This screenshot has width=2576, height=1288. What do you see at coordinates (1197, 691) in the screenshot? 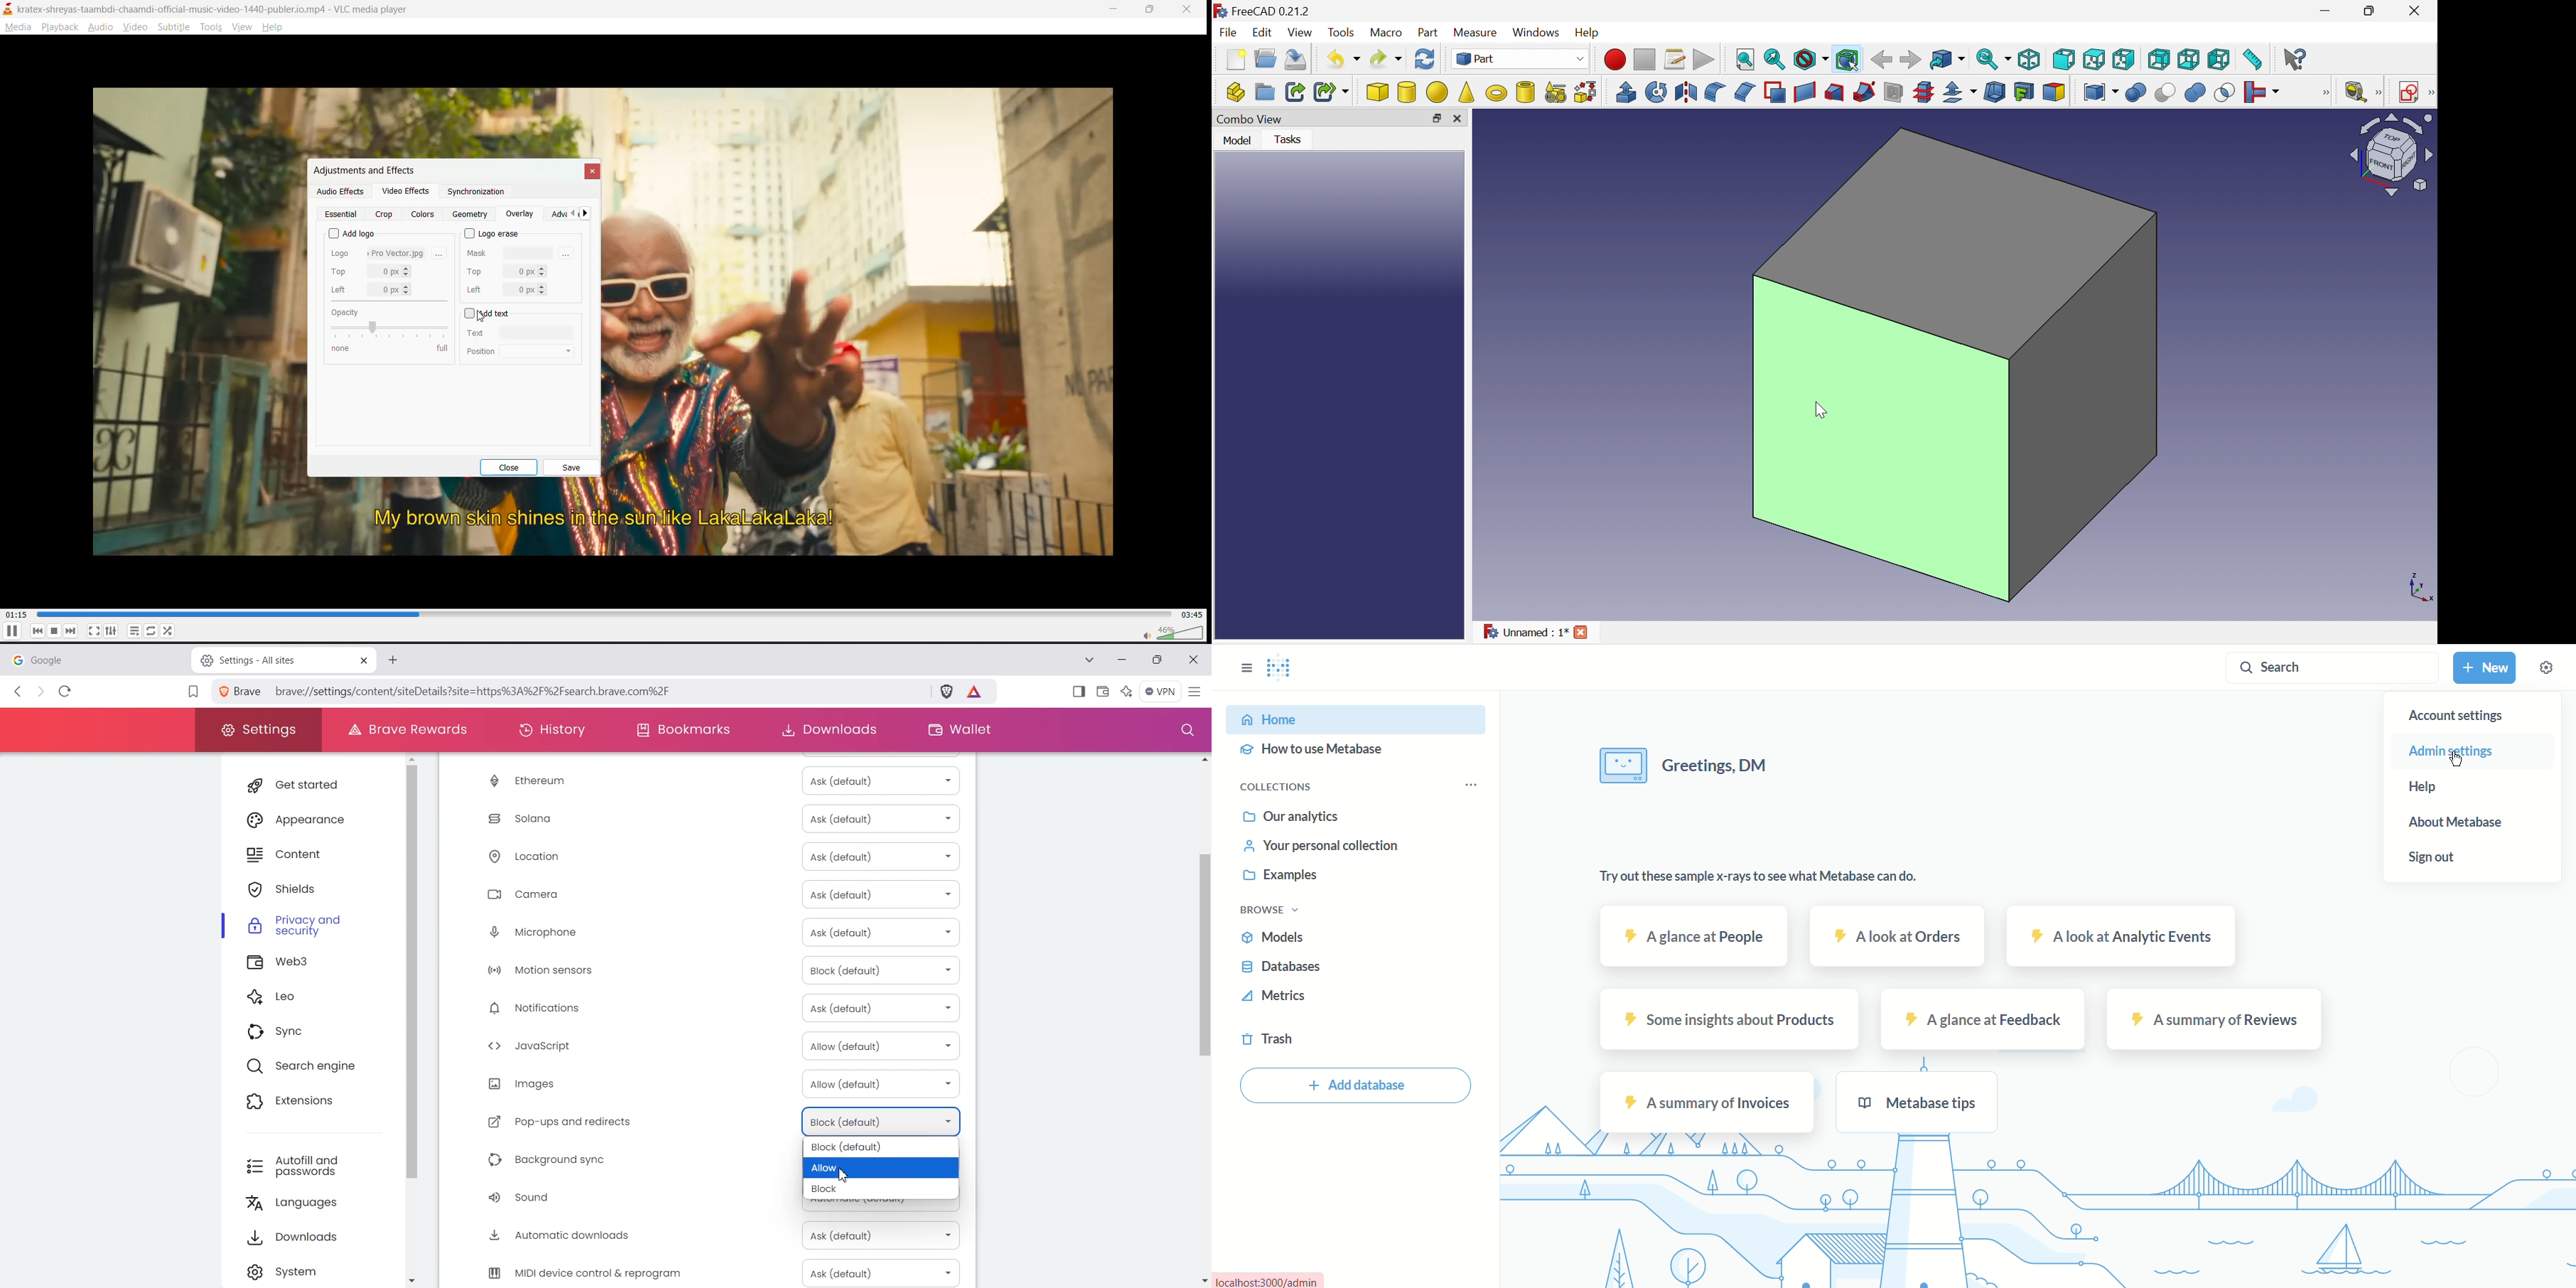
I see `Hamburger Settings` at bounding box center [1197, 691].